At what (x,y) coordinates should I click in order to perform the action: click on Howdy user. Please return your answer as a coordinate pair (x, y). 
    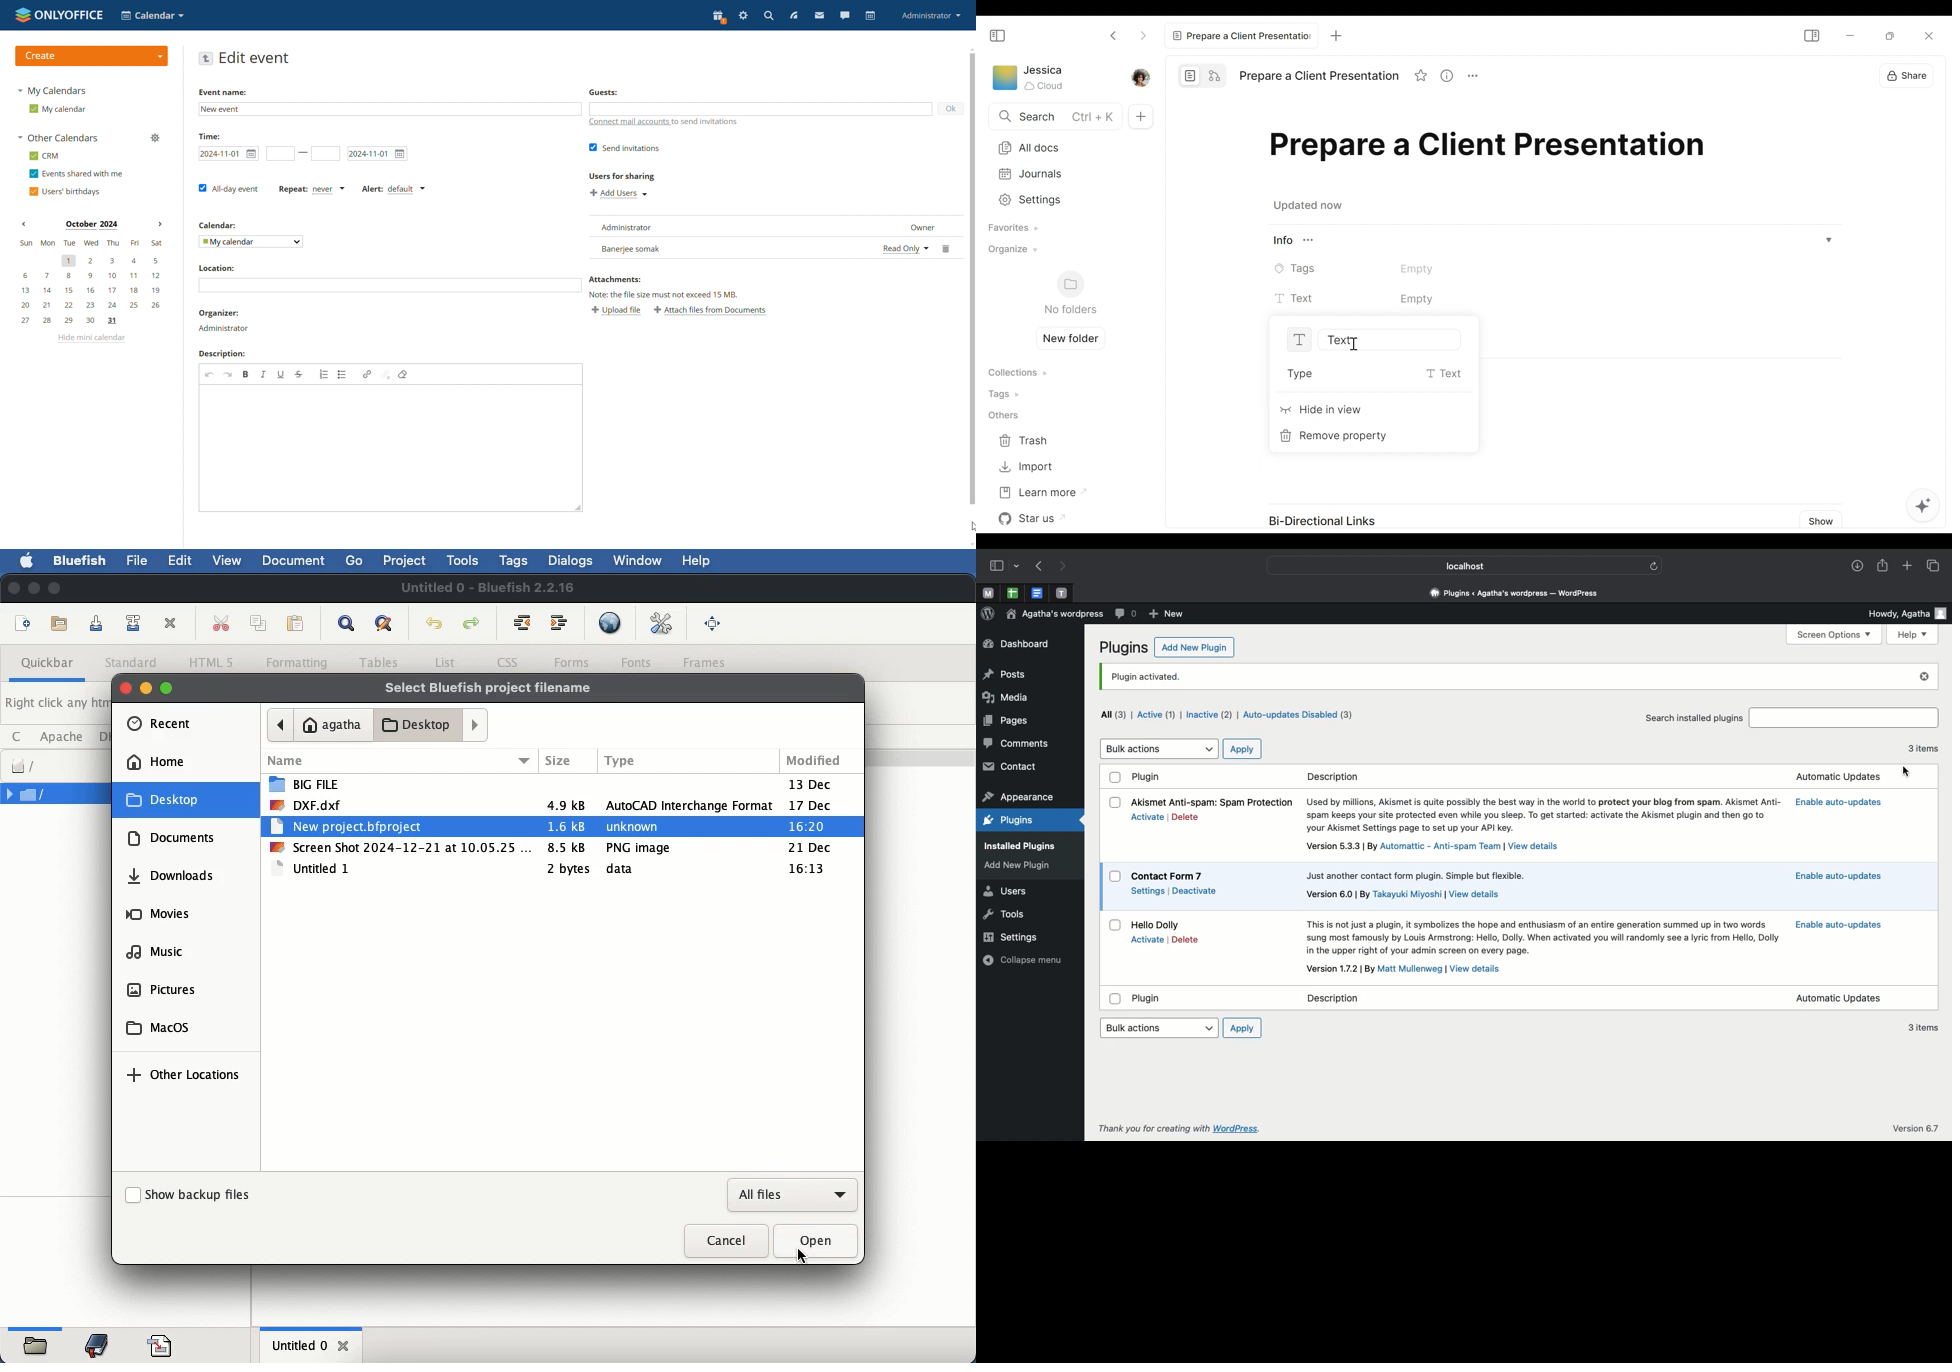
    Looking at the image, I should click on (1907, 612).